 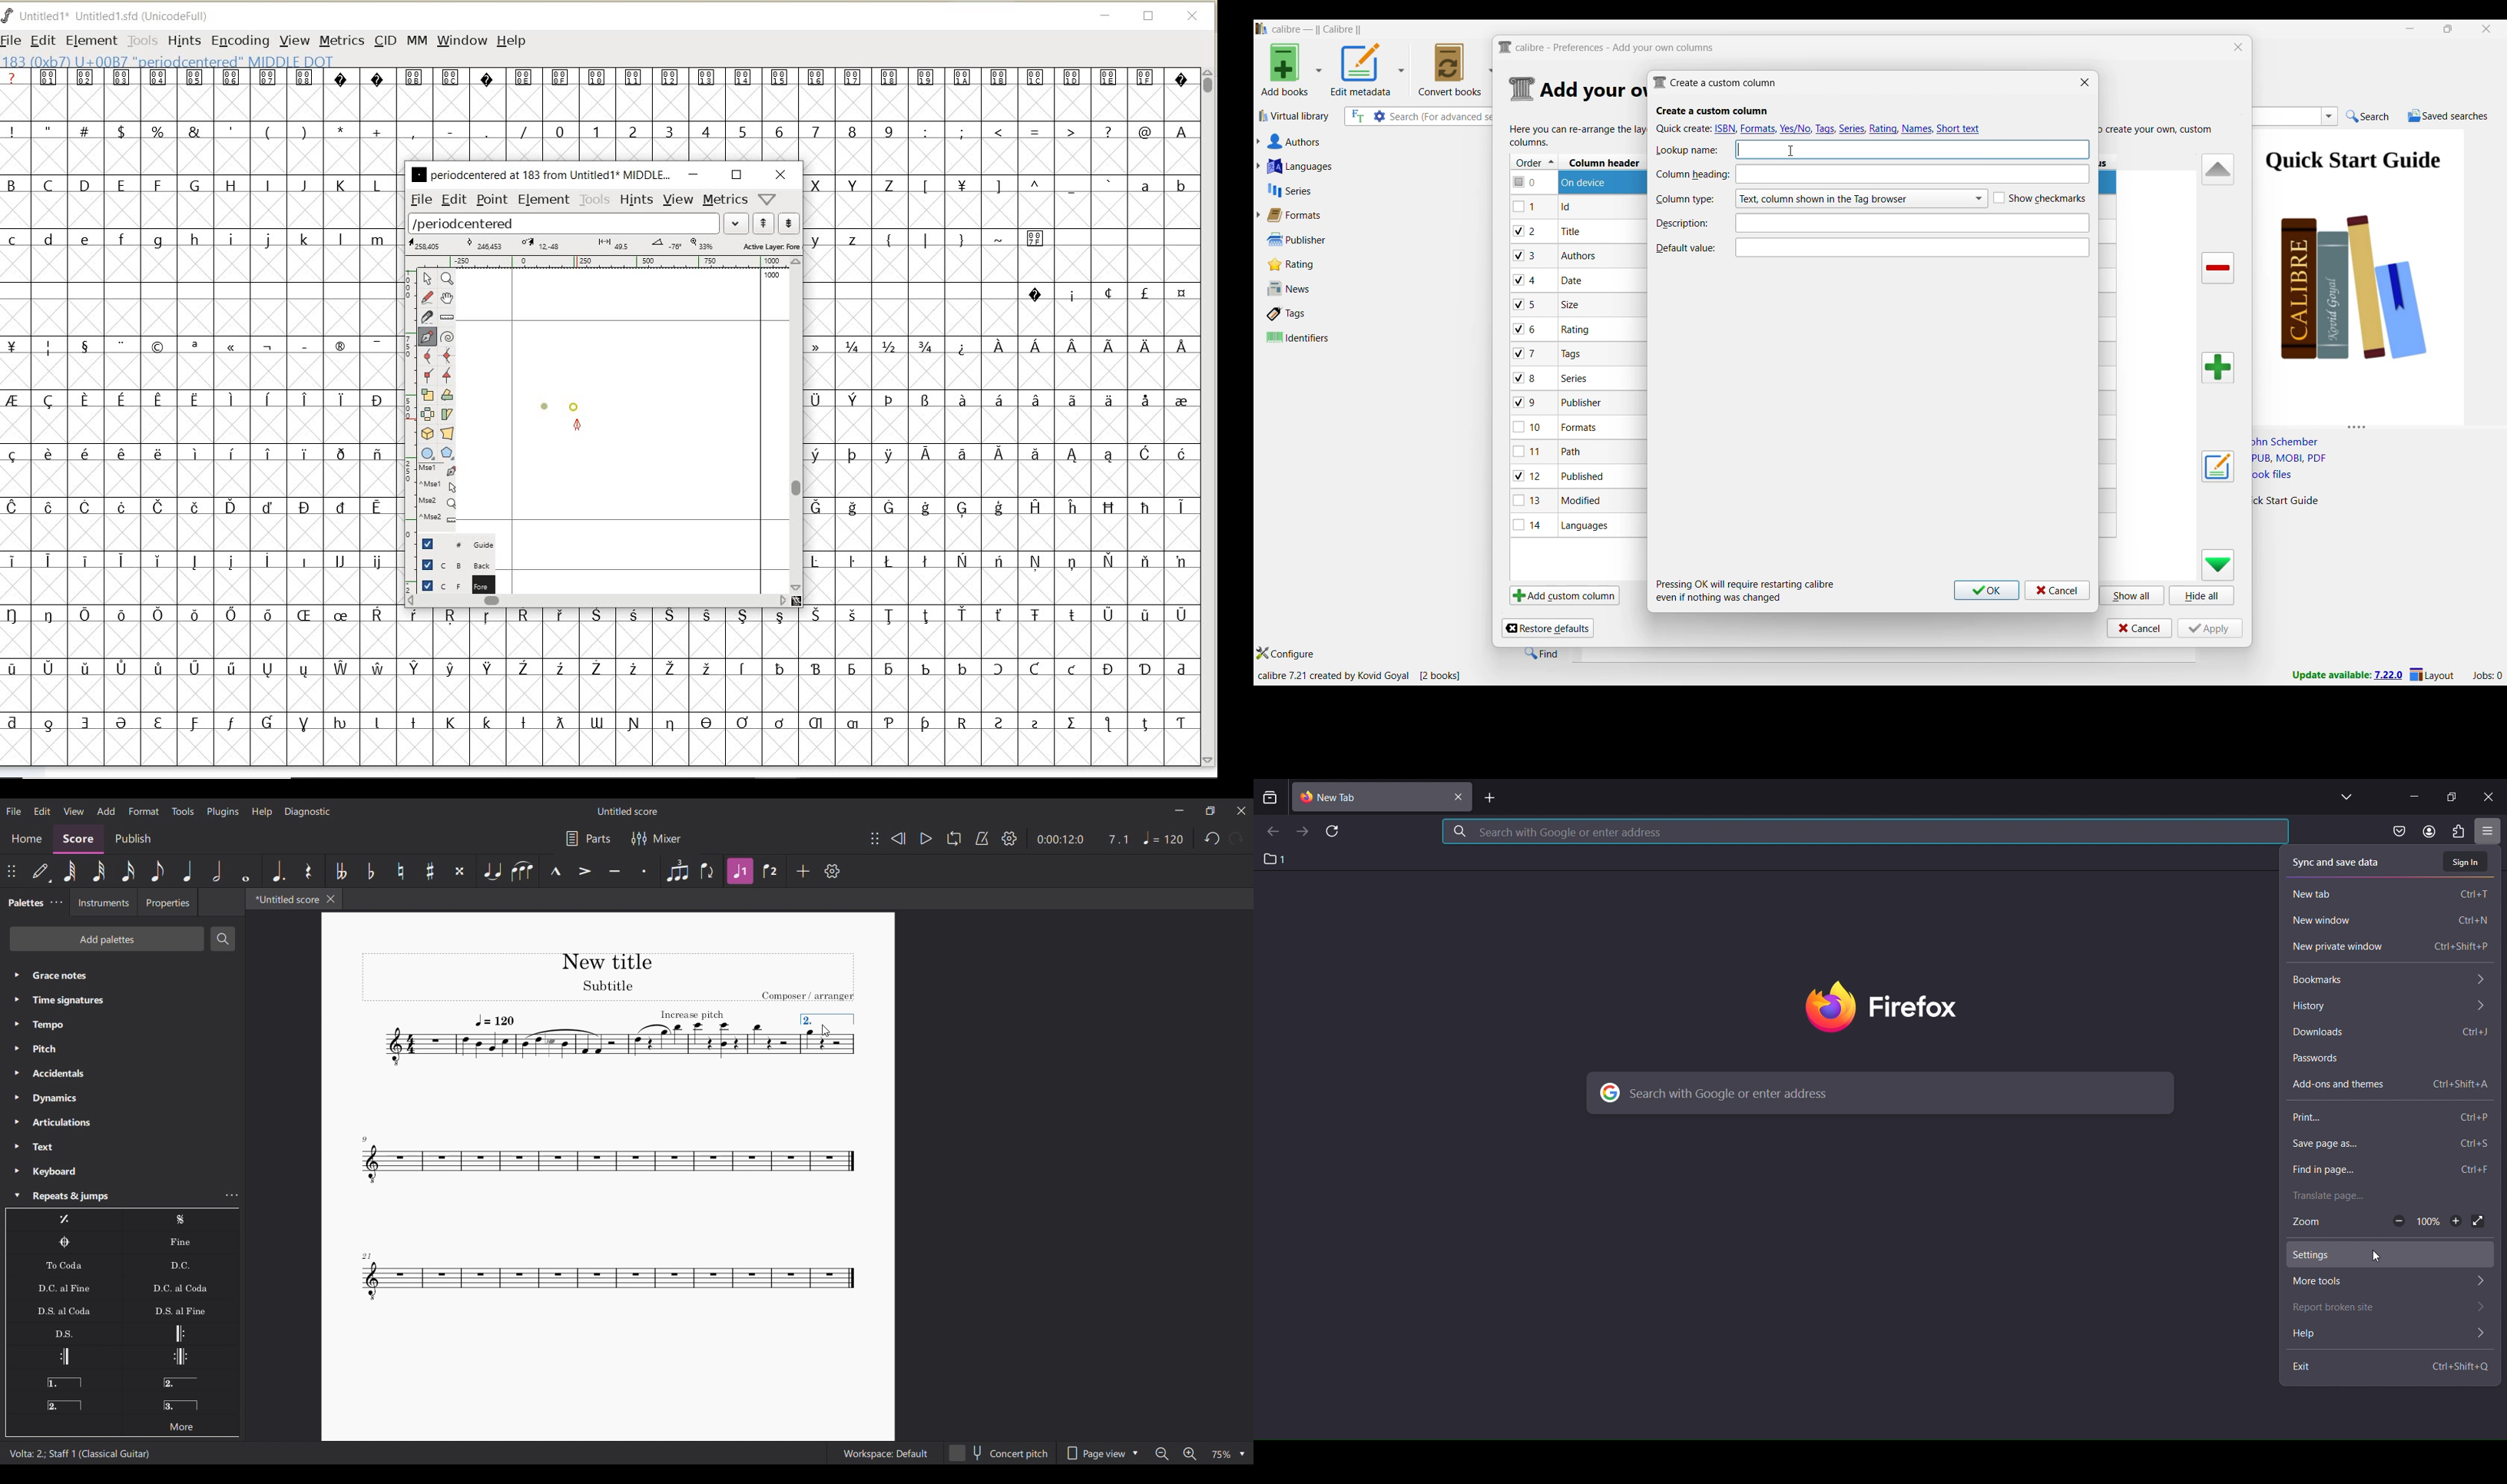 I want to click on add a curve point, so click(x=428, y=354).